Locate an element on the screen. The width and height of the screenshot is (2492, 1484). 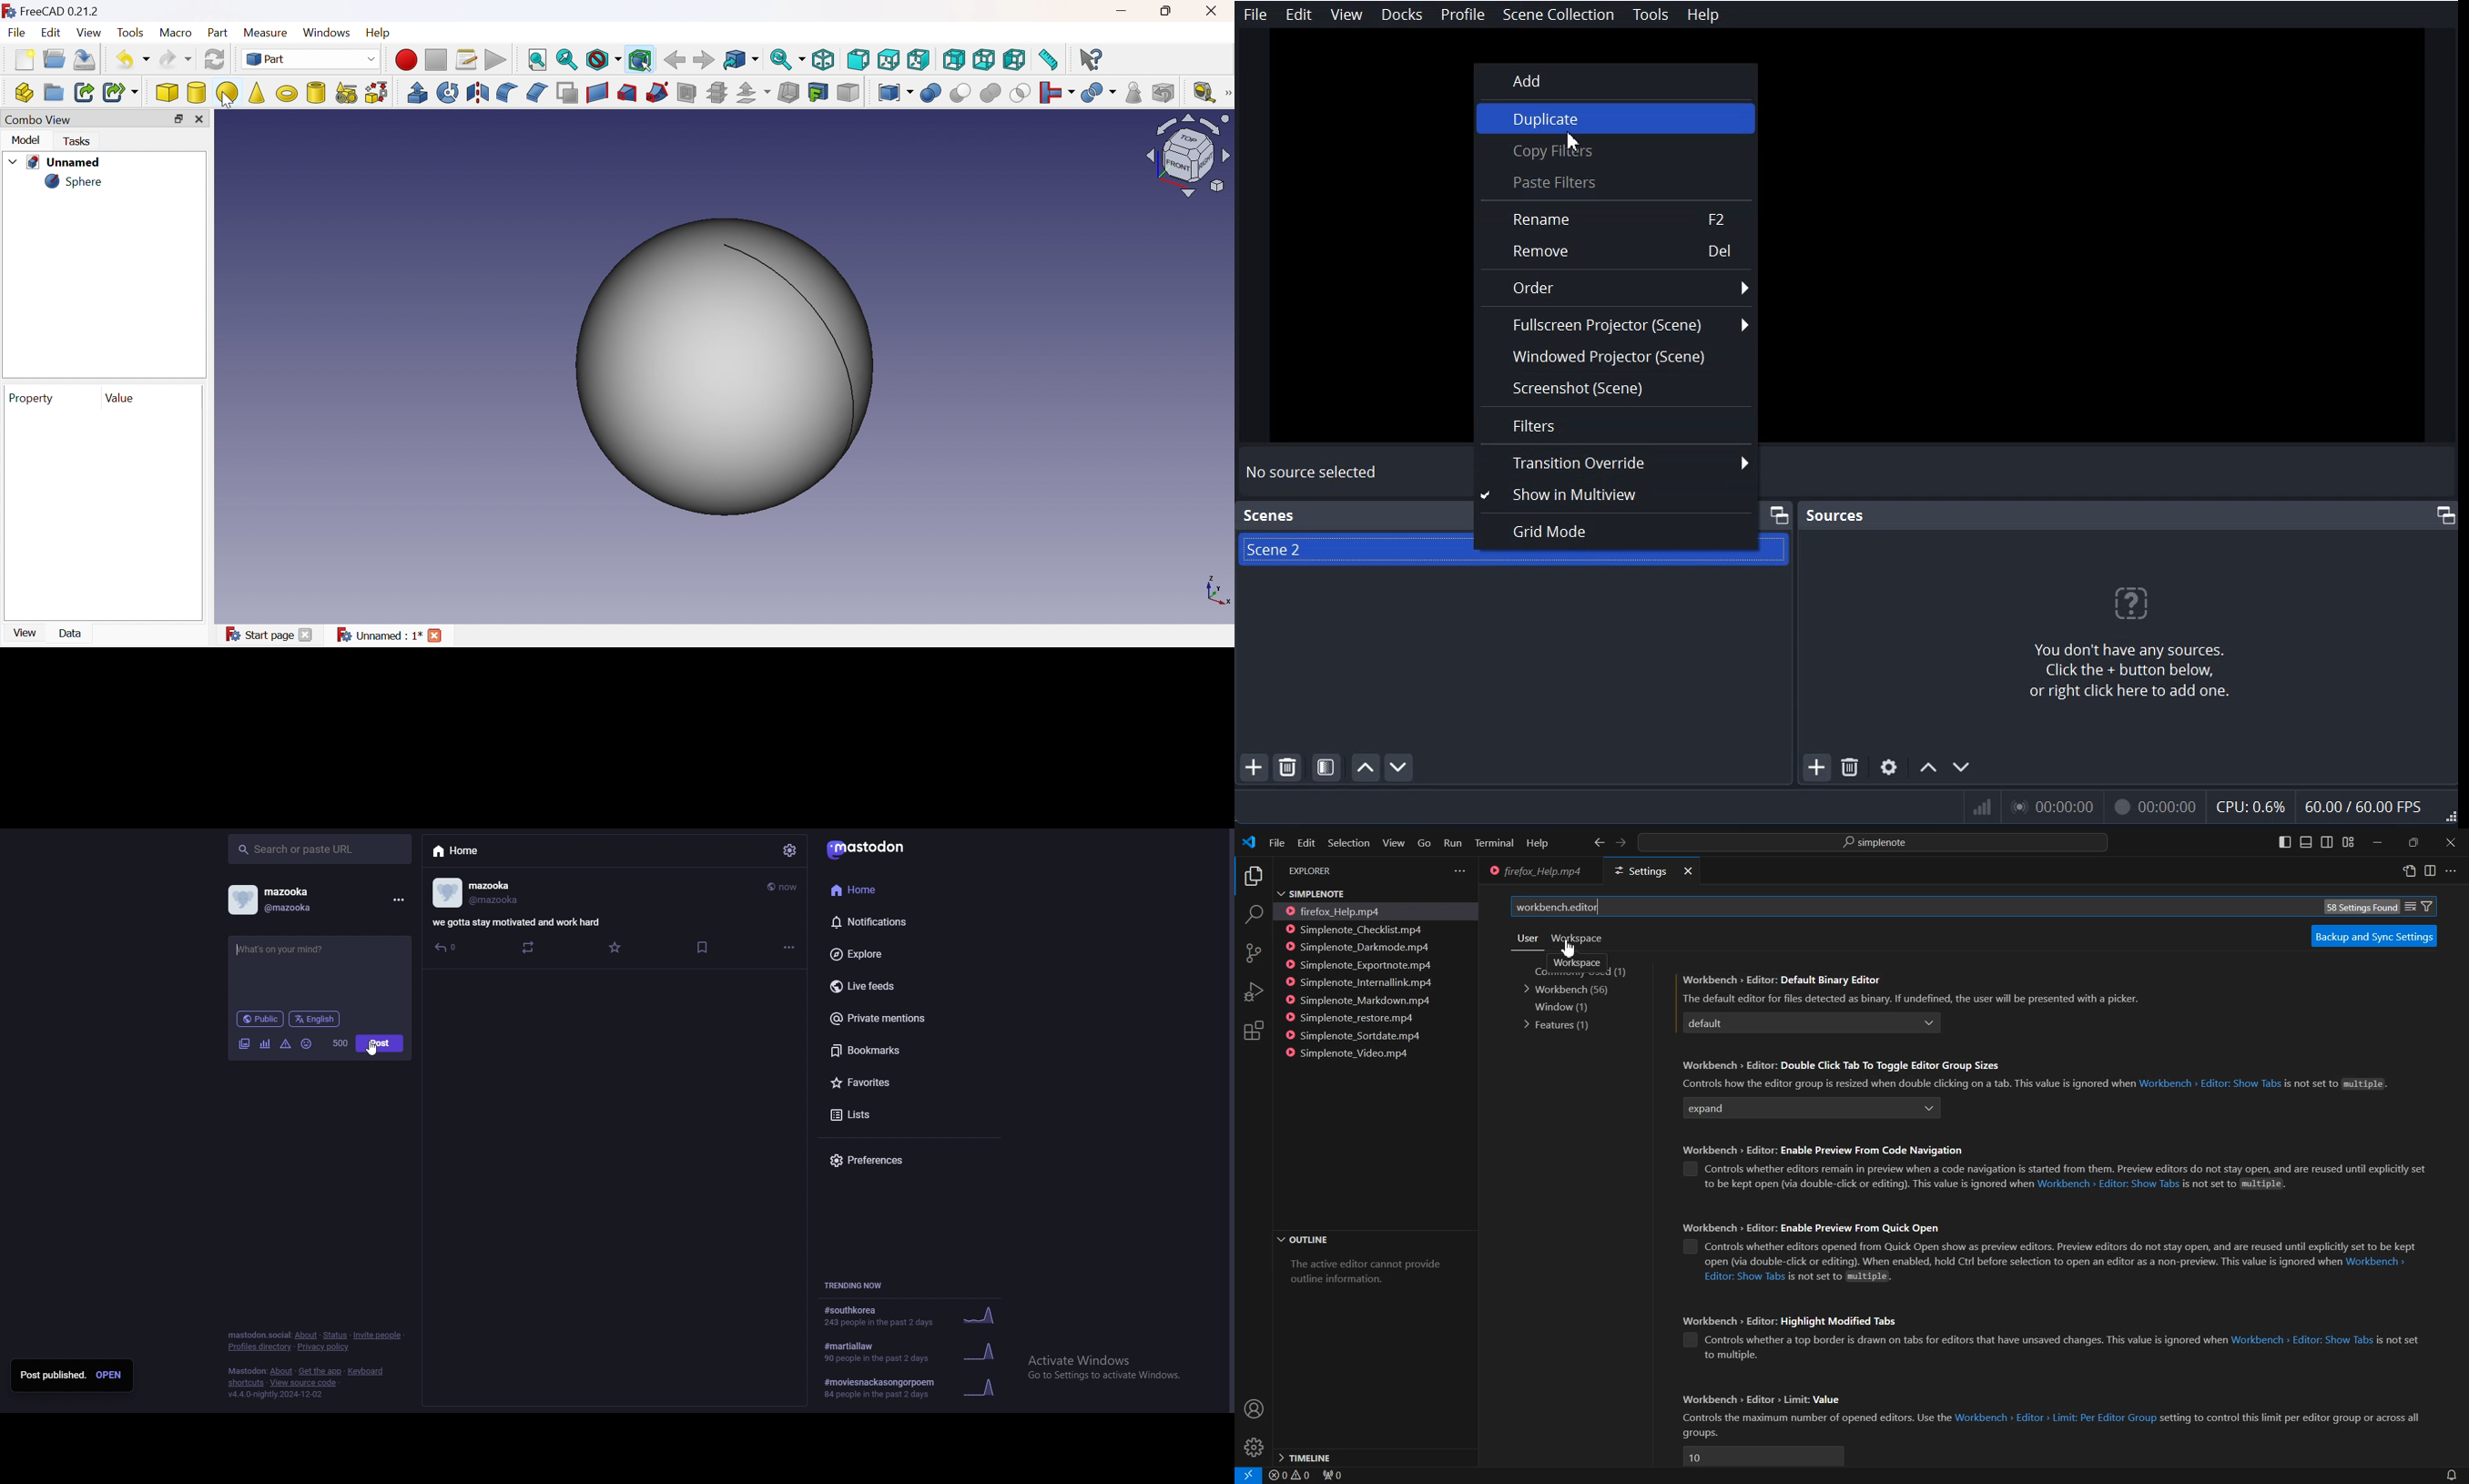
Account is located at coordinates (1253, 1410).